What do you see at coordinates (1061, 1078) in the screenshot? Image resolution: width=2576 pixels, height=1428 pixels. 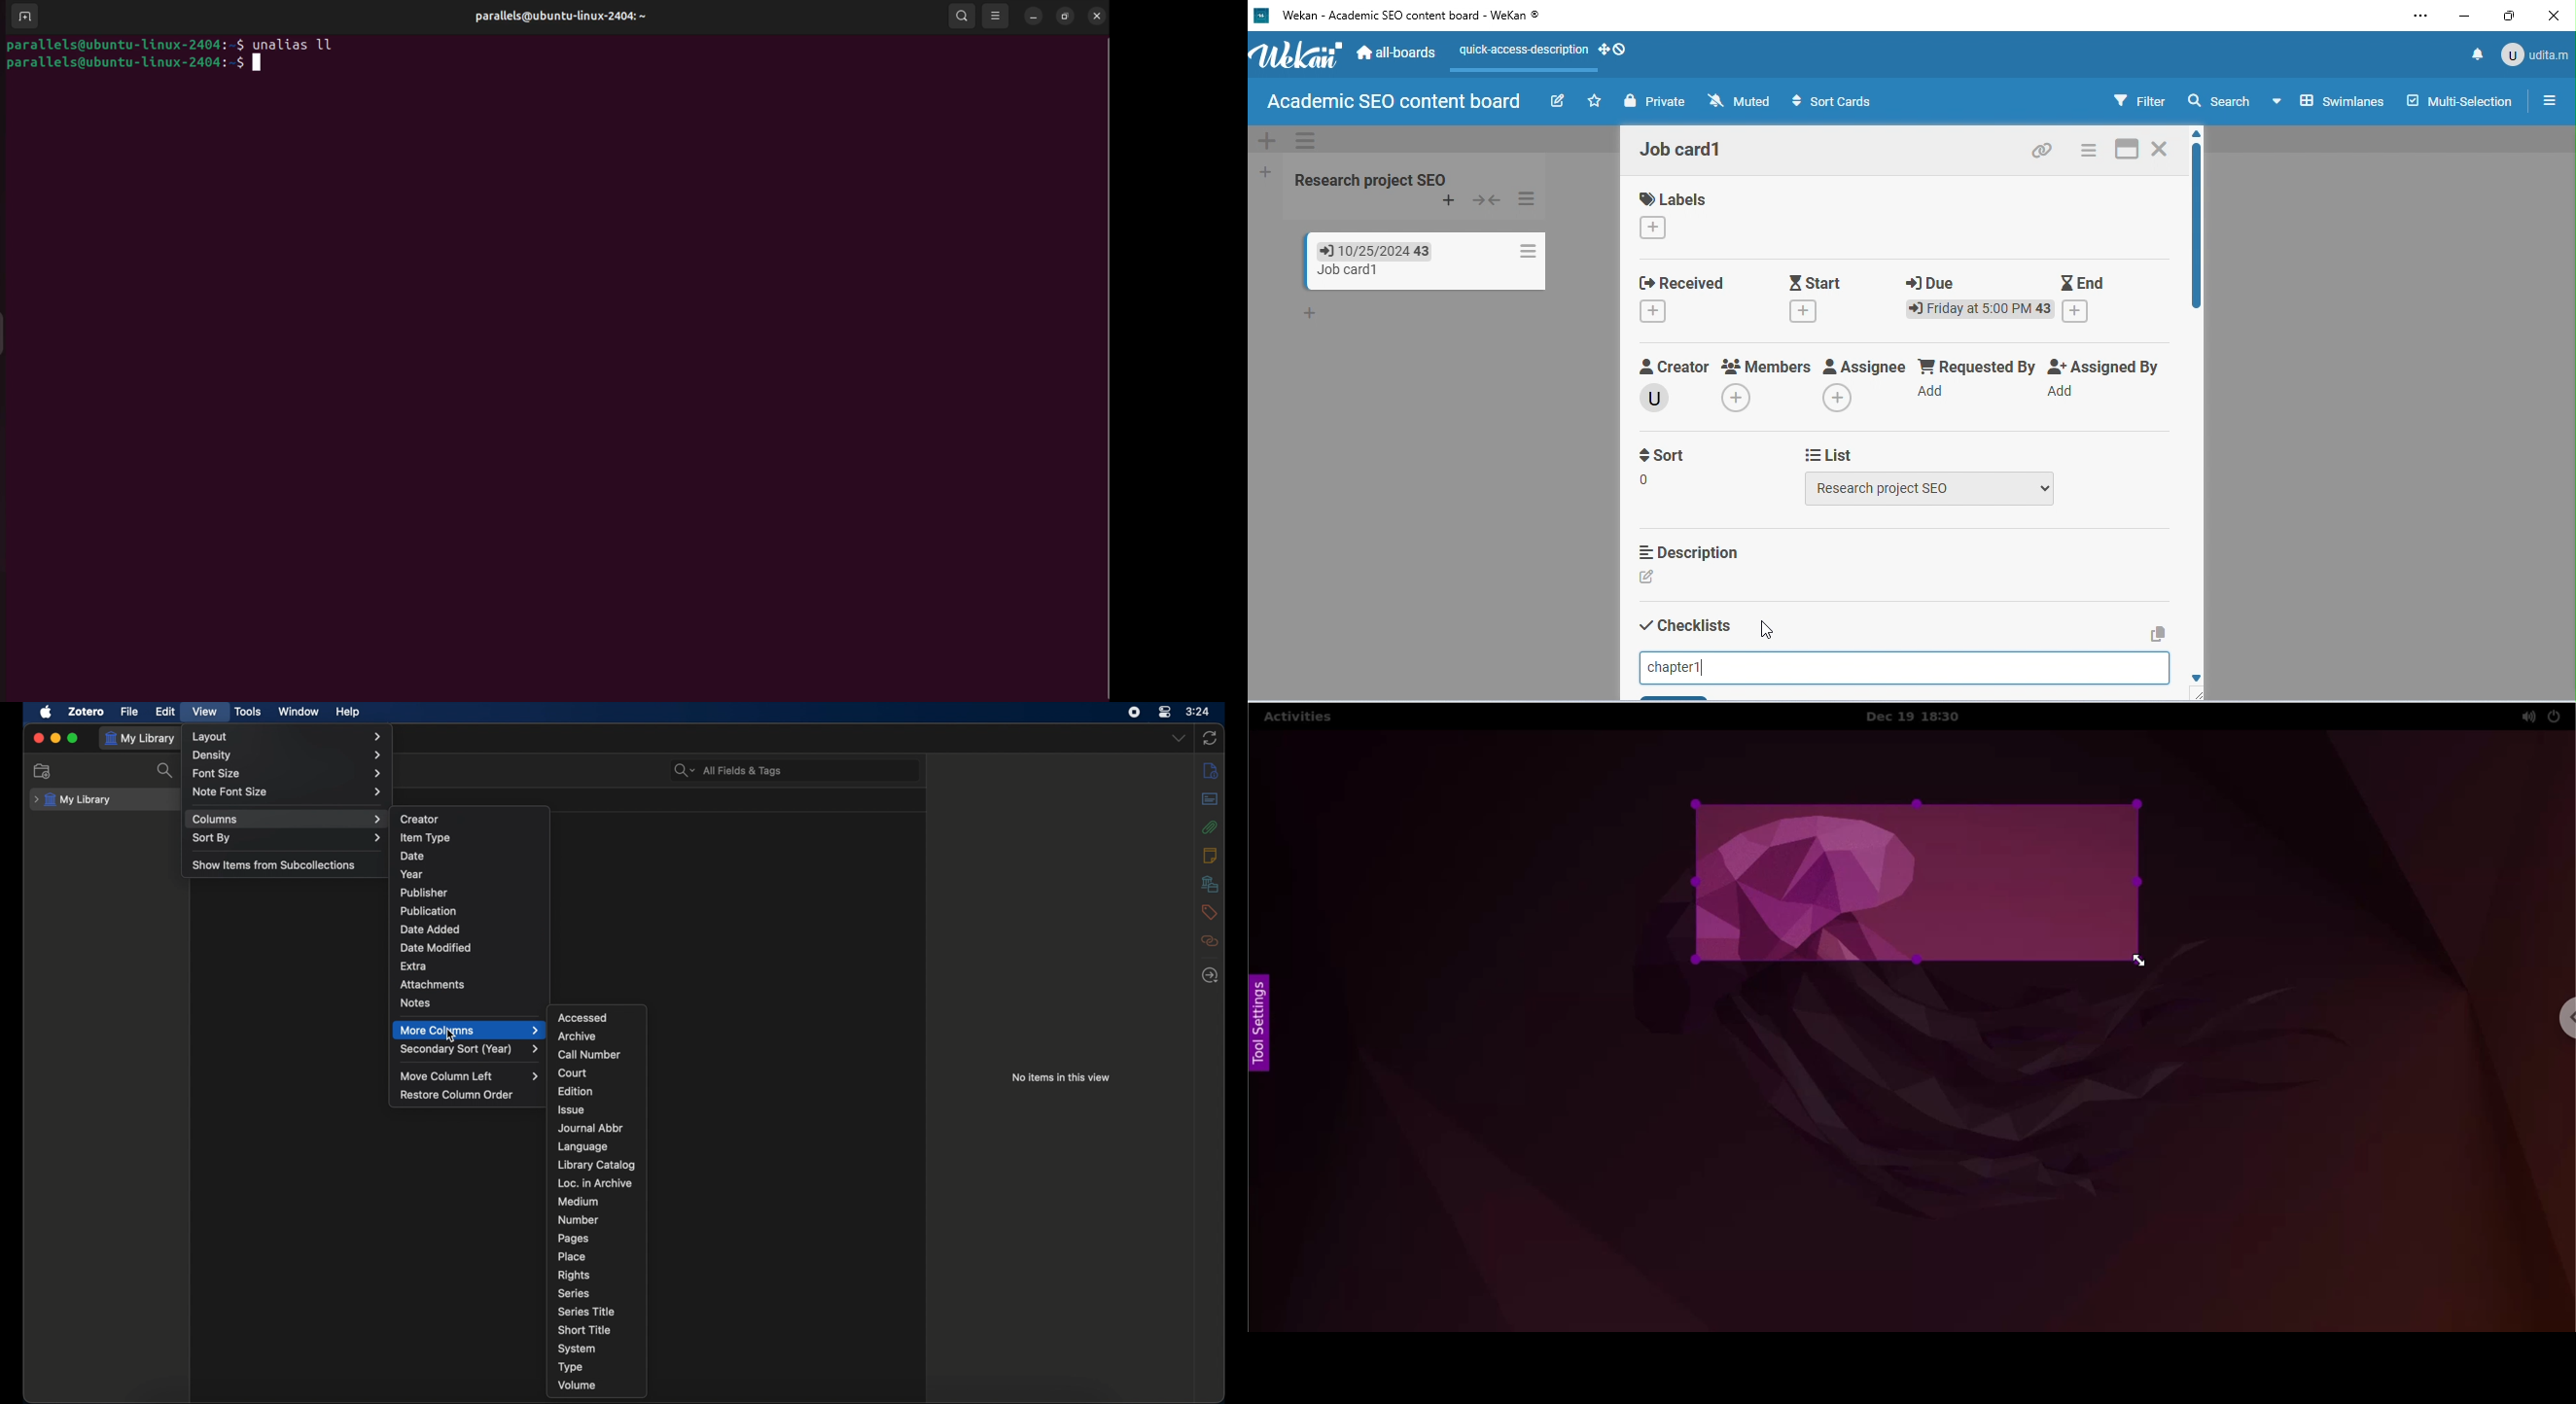 I see `no item in this view` at bounding box center [1061, 1078].